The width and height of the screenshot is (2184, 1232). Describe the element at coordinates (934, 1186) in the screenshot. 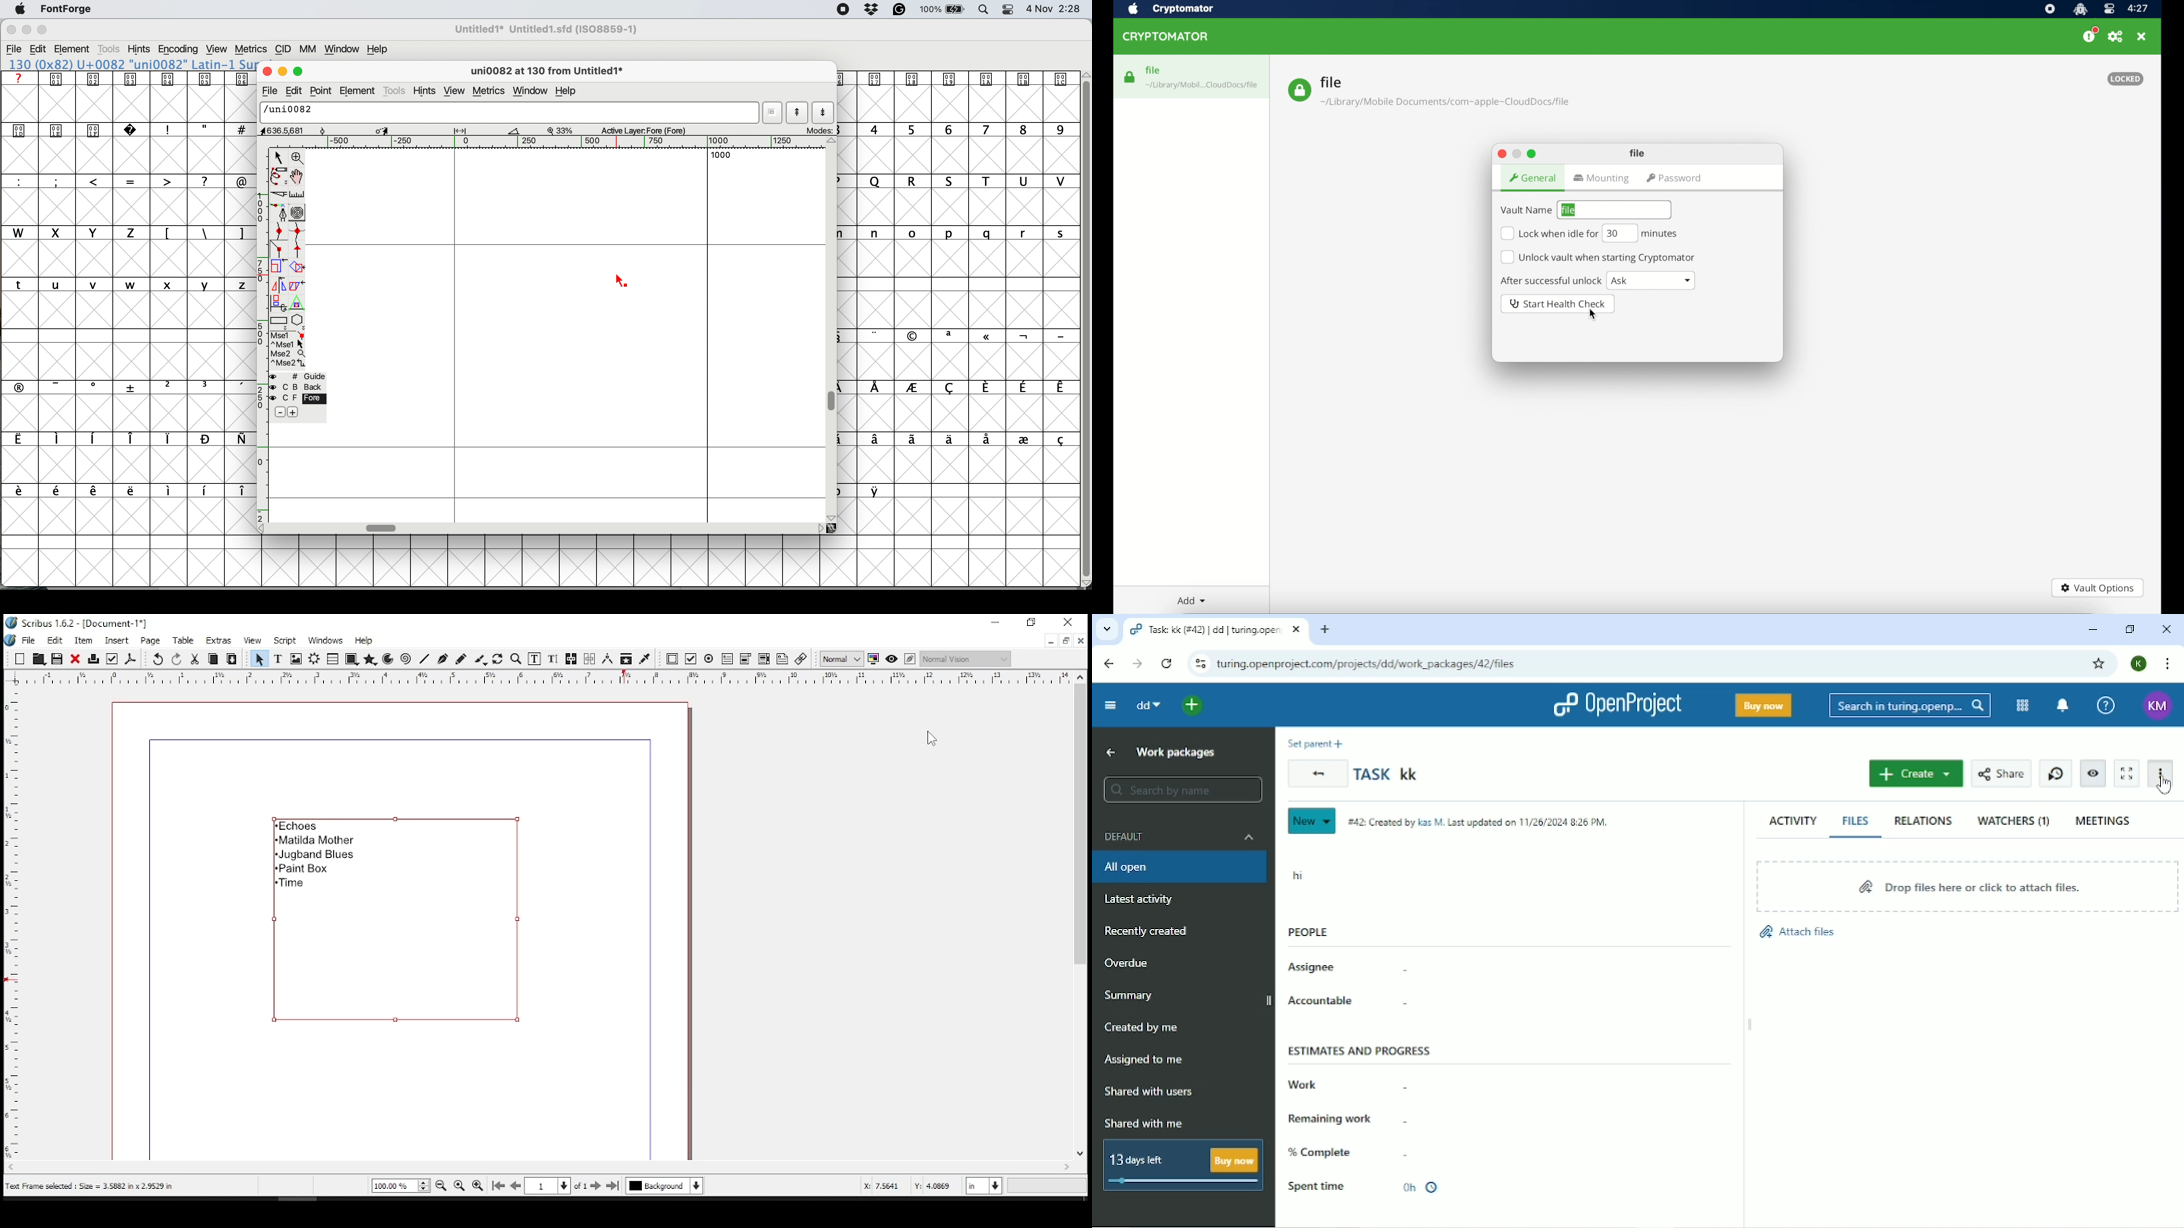

I see `Y: 3.1693` at that location.